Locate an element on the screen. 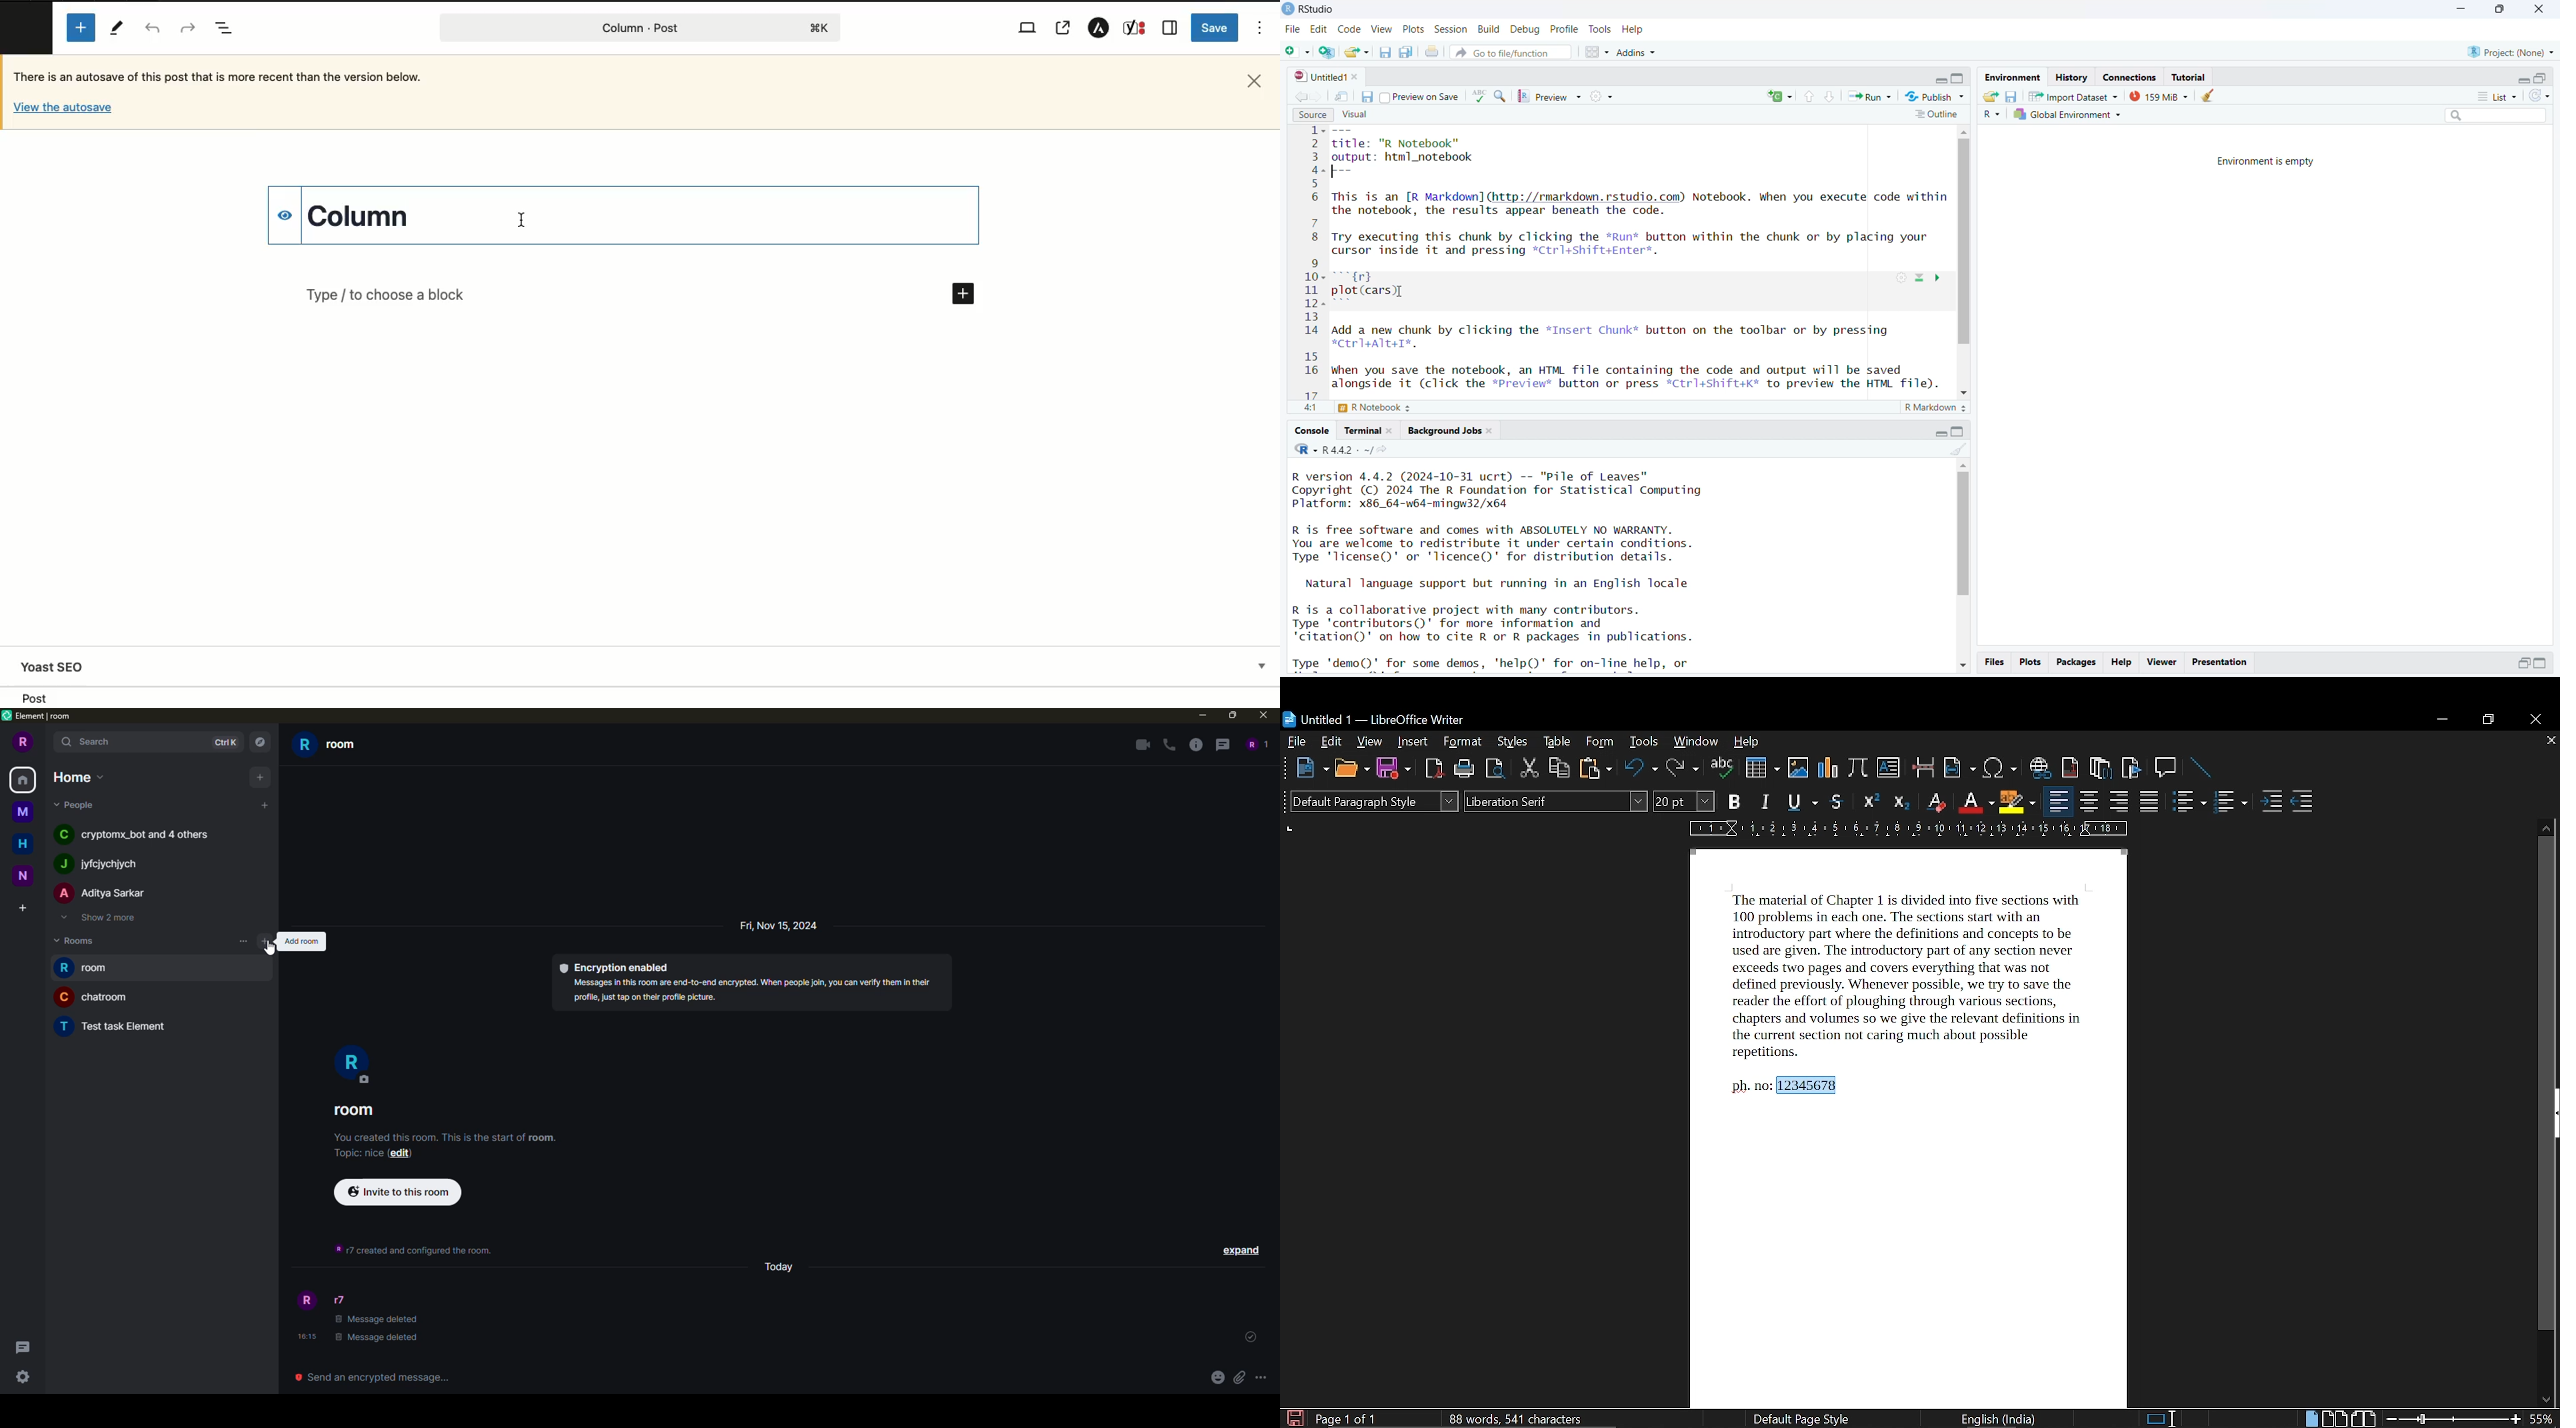 This screenshot has height=1428, width=2576. standard selection is located at coordinates (2160, 1417).